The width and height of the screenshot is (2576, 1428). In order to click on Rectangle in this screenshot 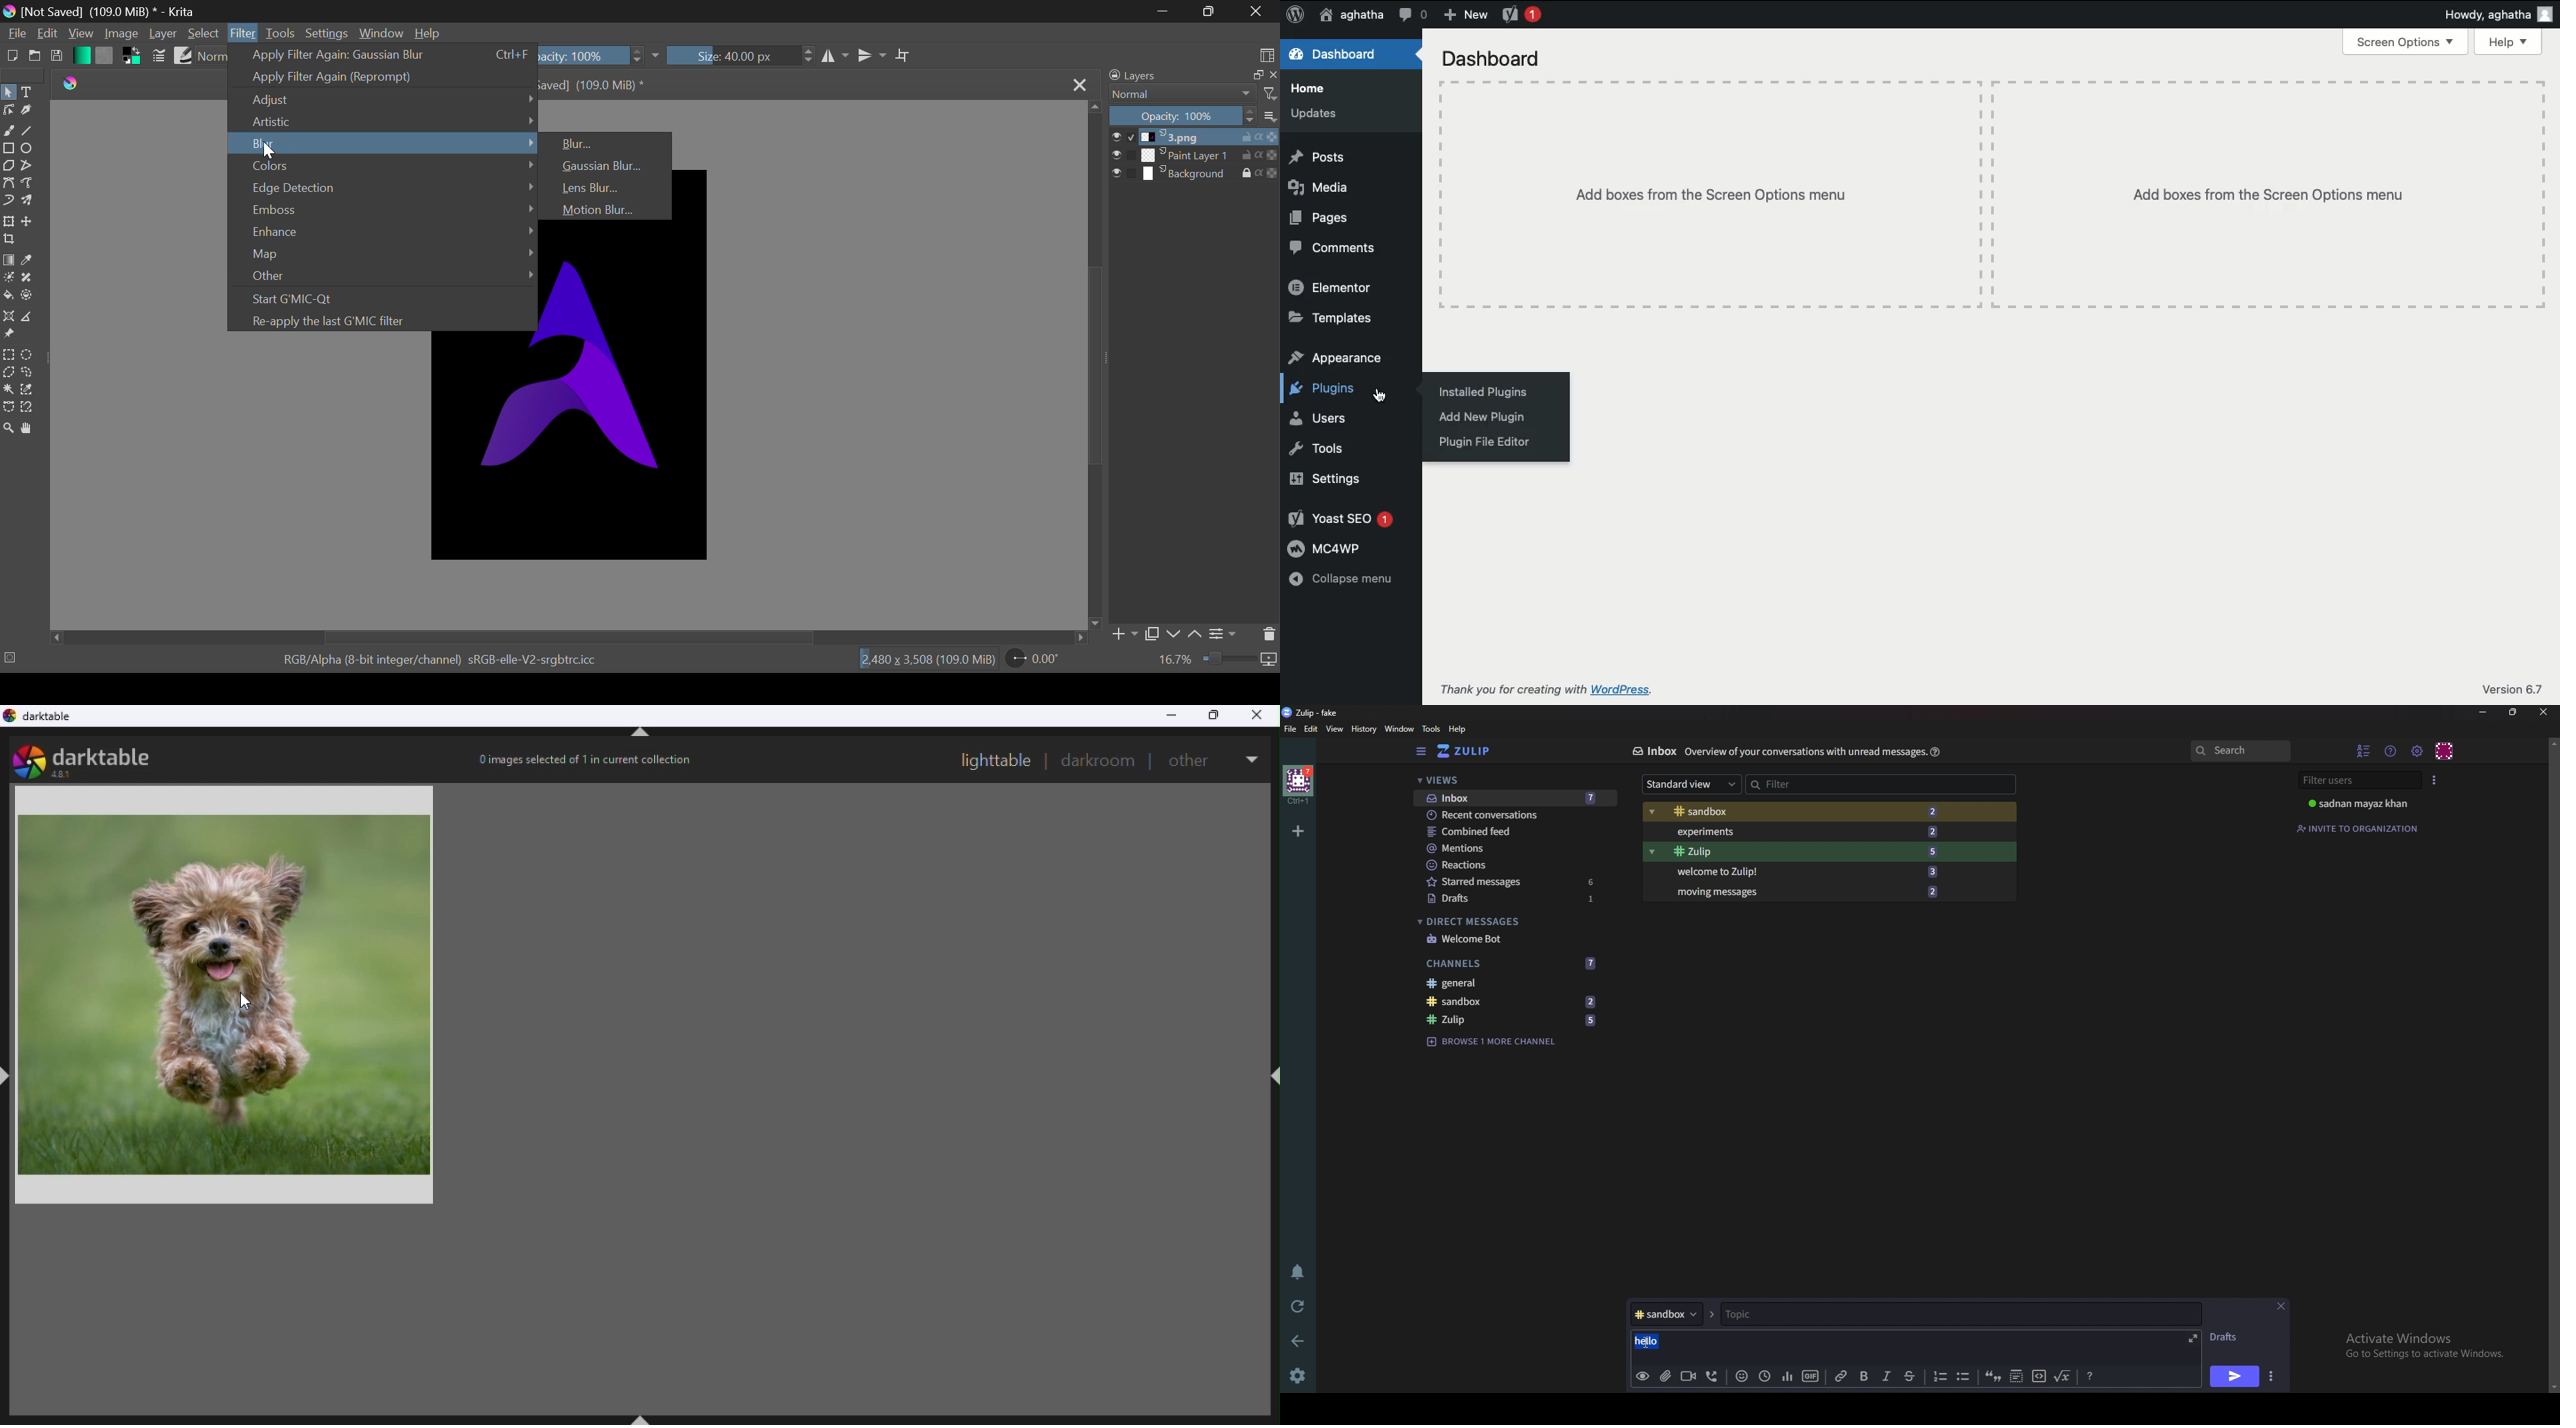, I will do `click(8, 147)`.